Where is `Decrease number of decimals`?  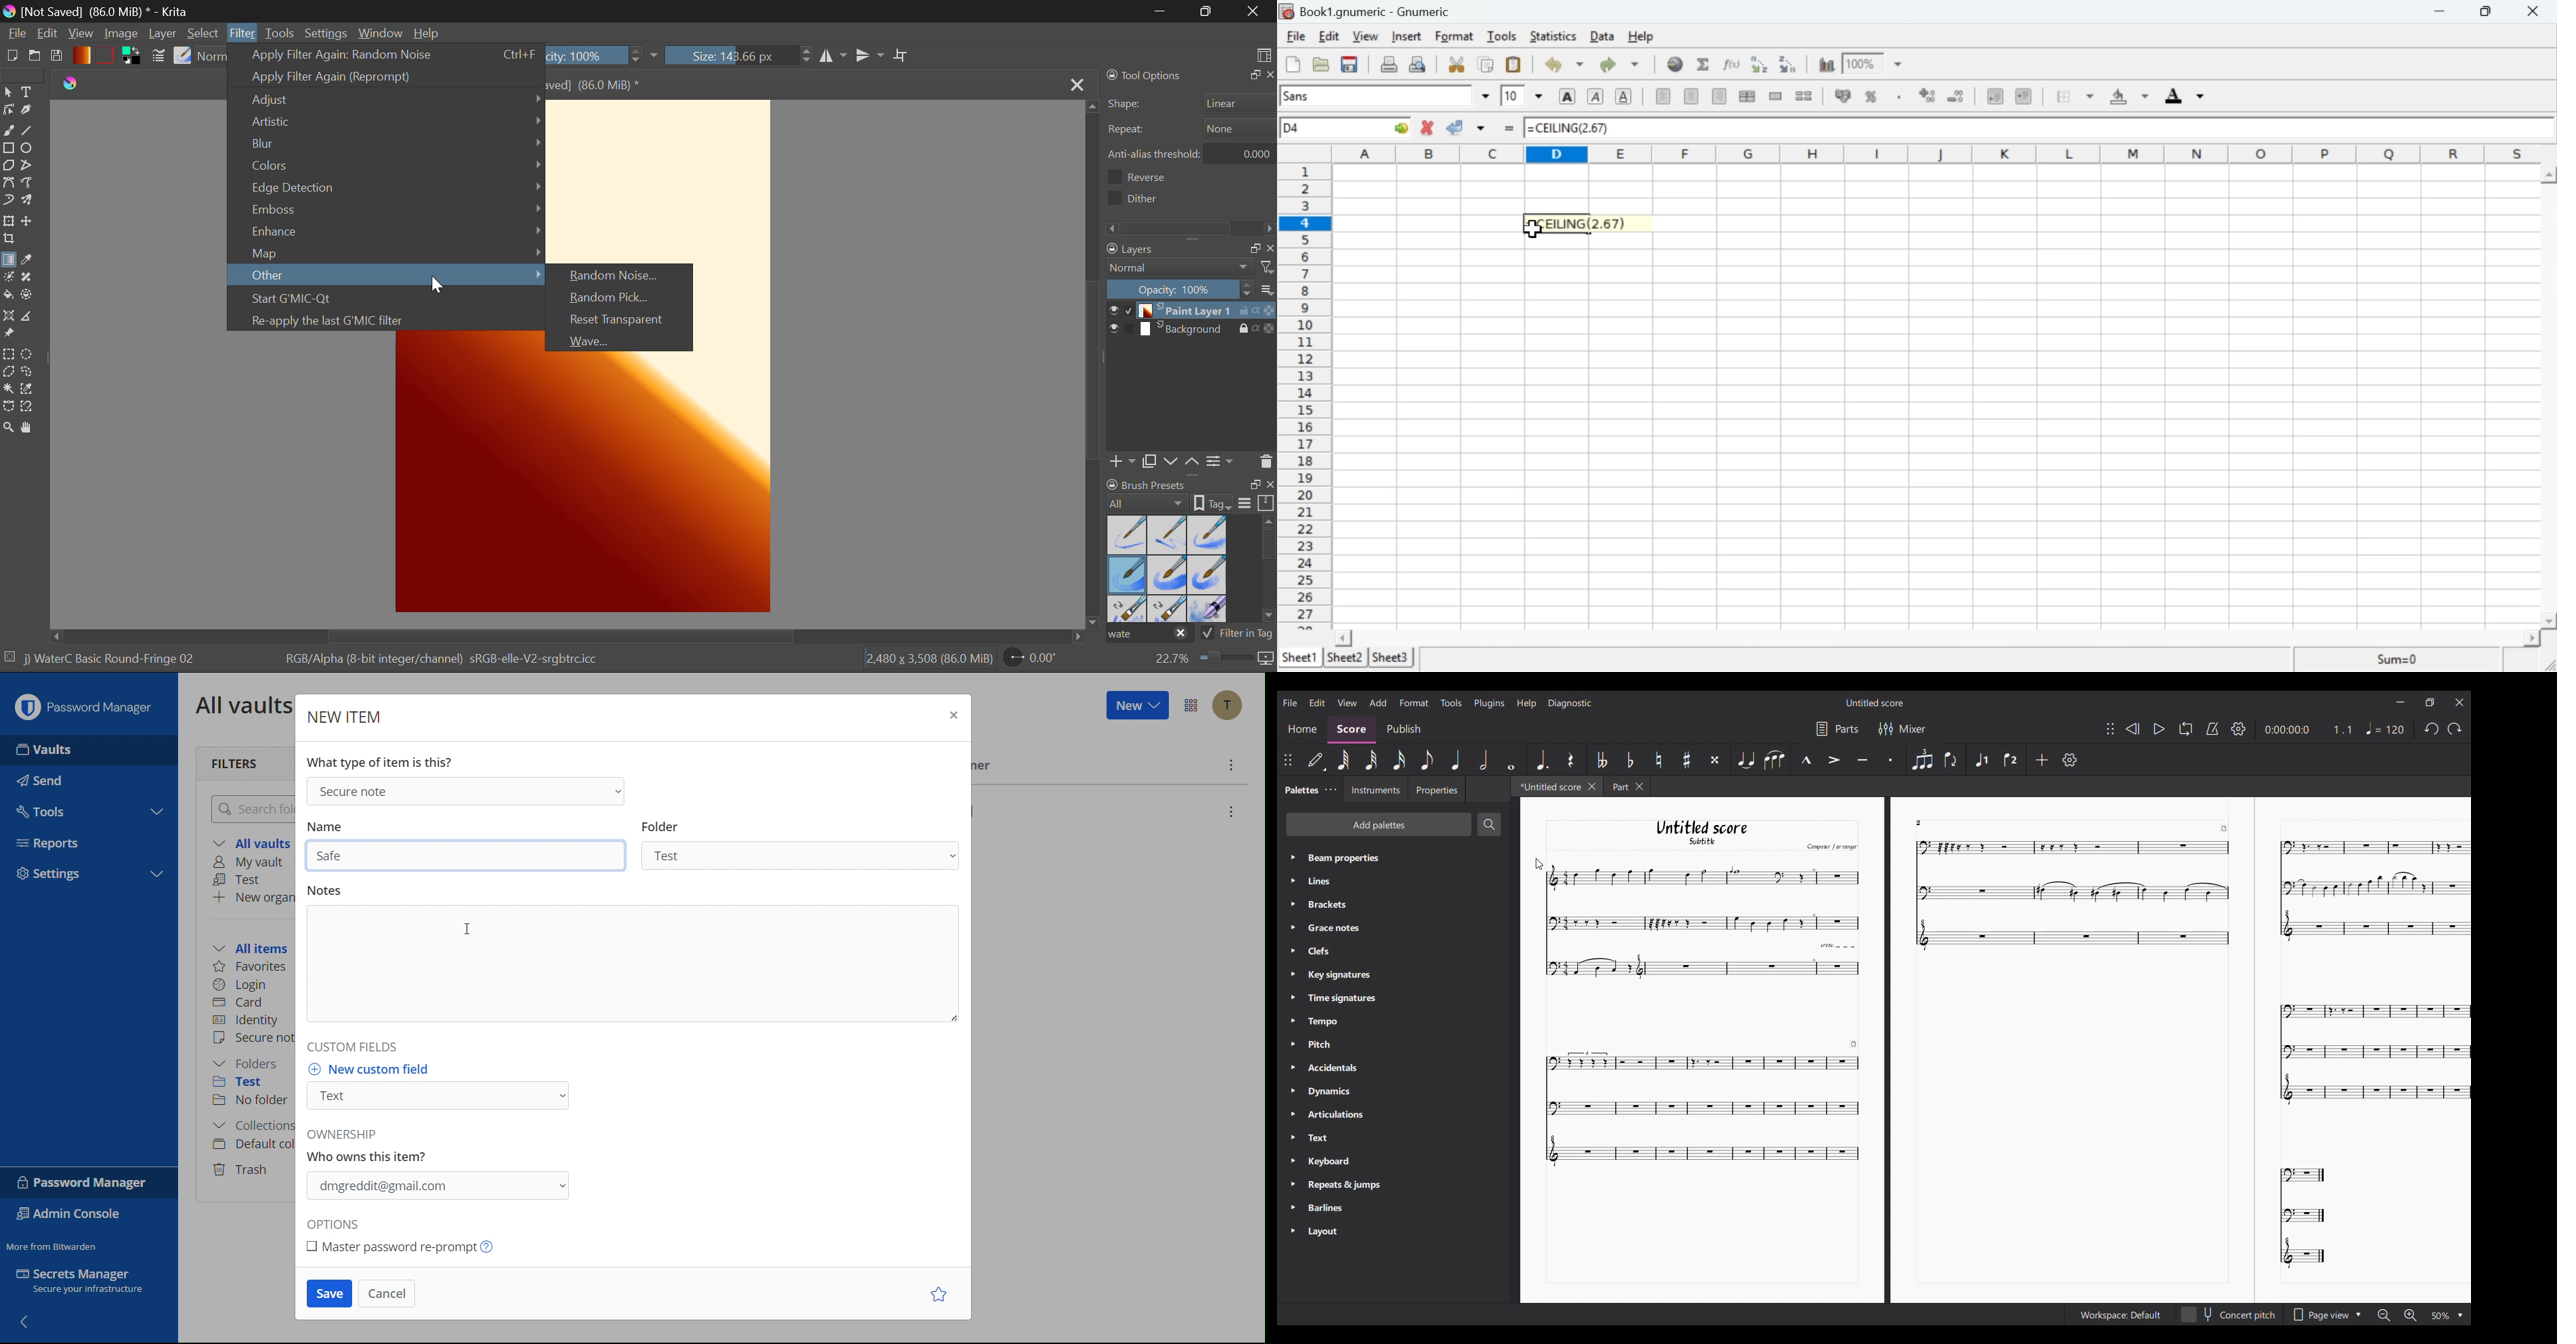
Decrease number of decimals is located at coordinates (1959, 96).